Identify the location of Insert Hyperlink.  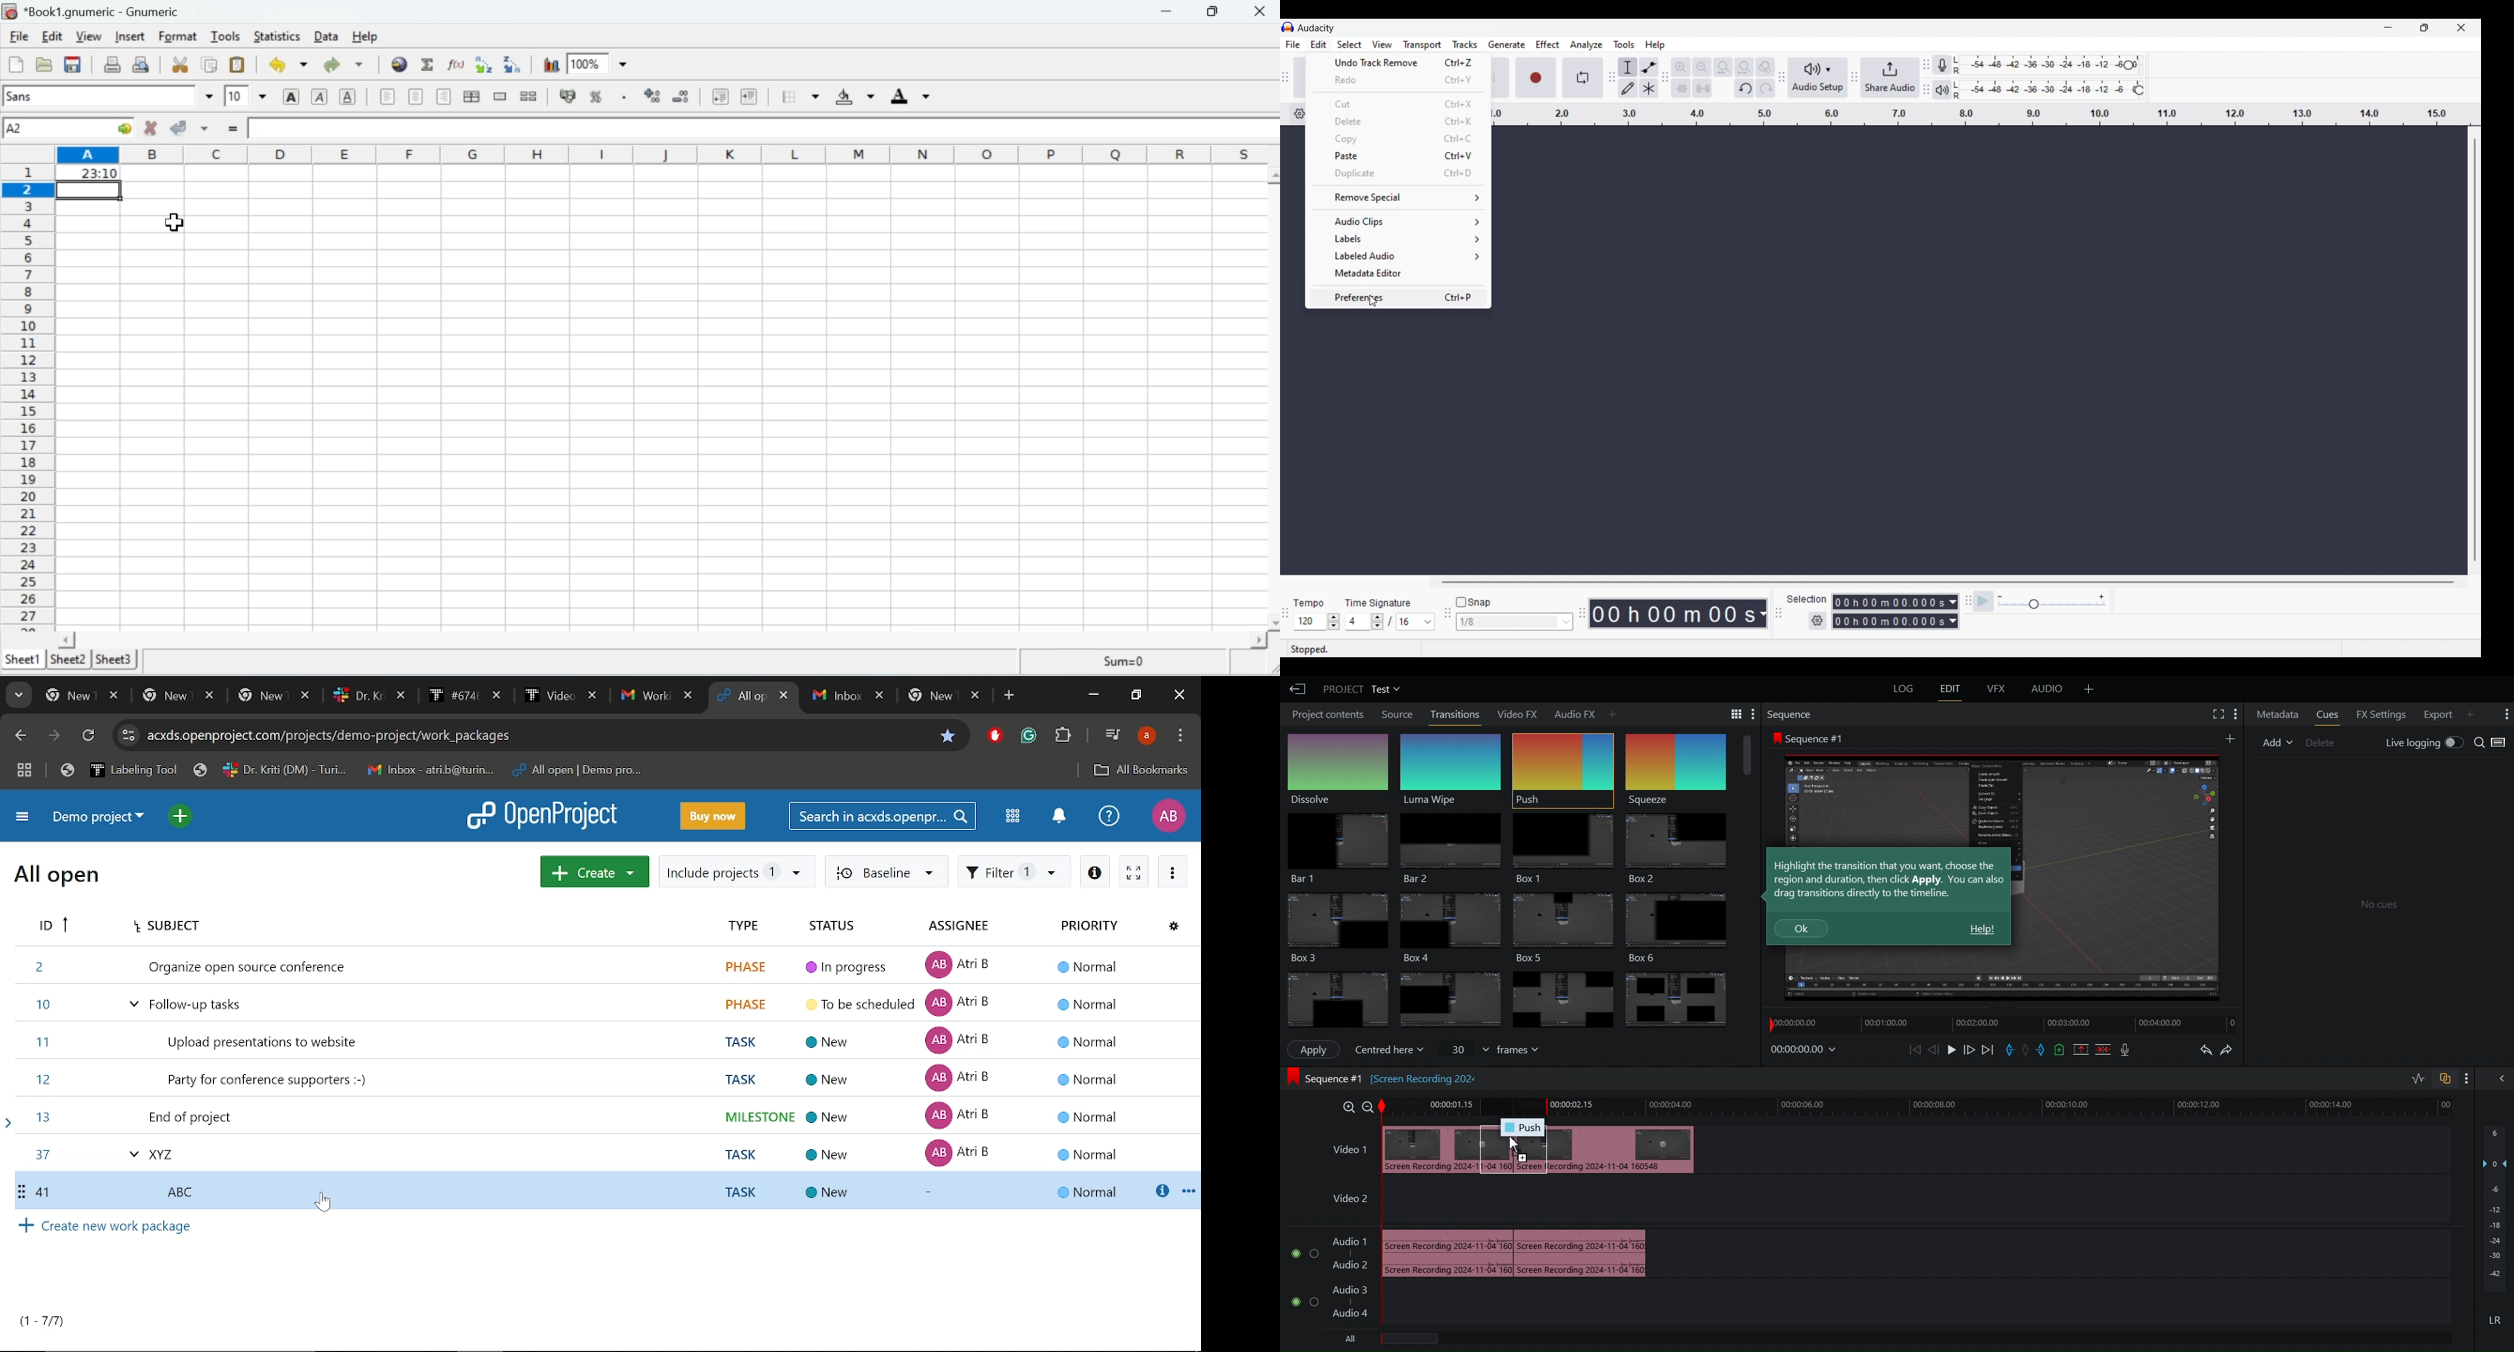
(400, 64).